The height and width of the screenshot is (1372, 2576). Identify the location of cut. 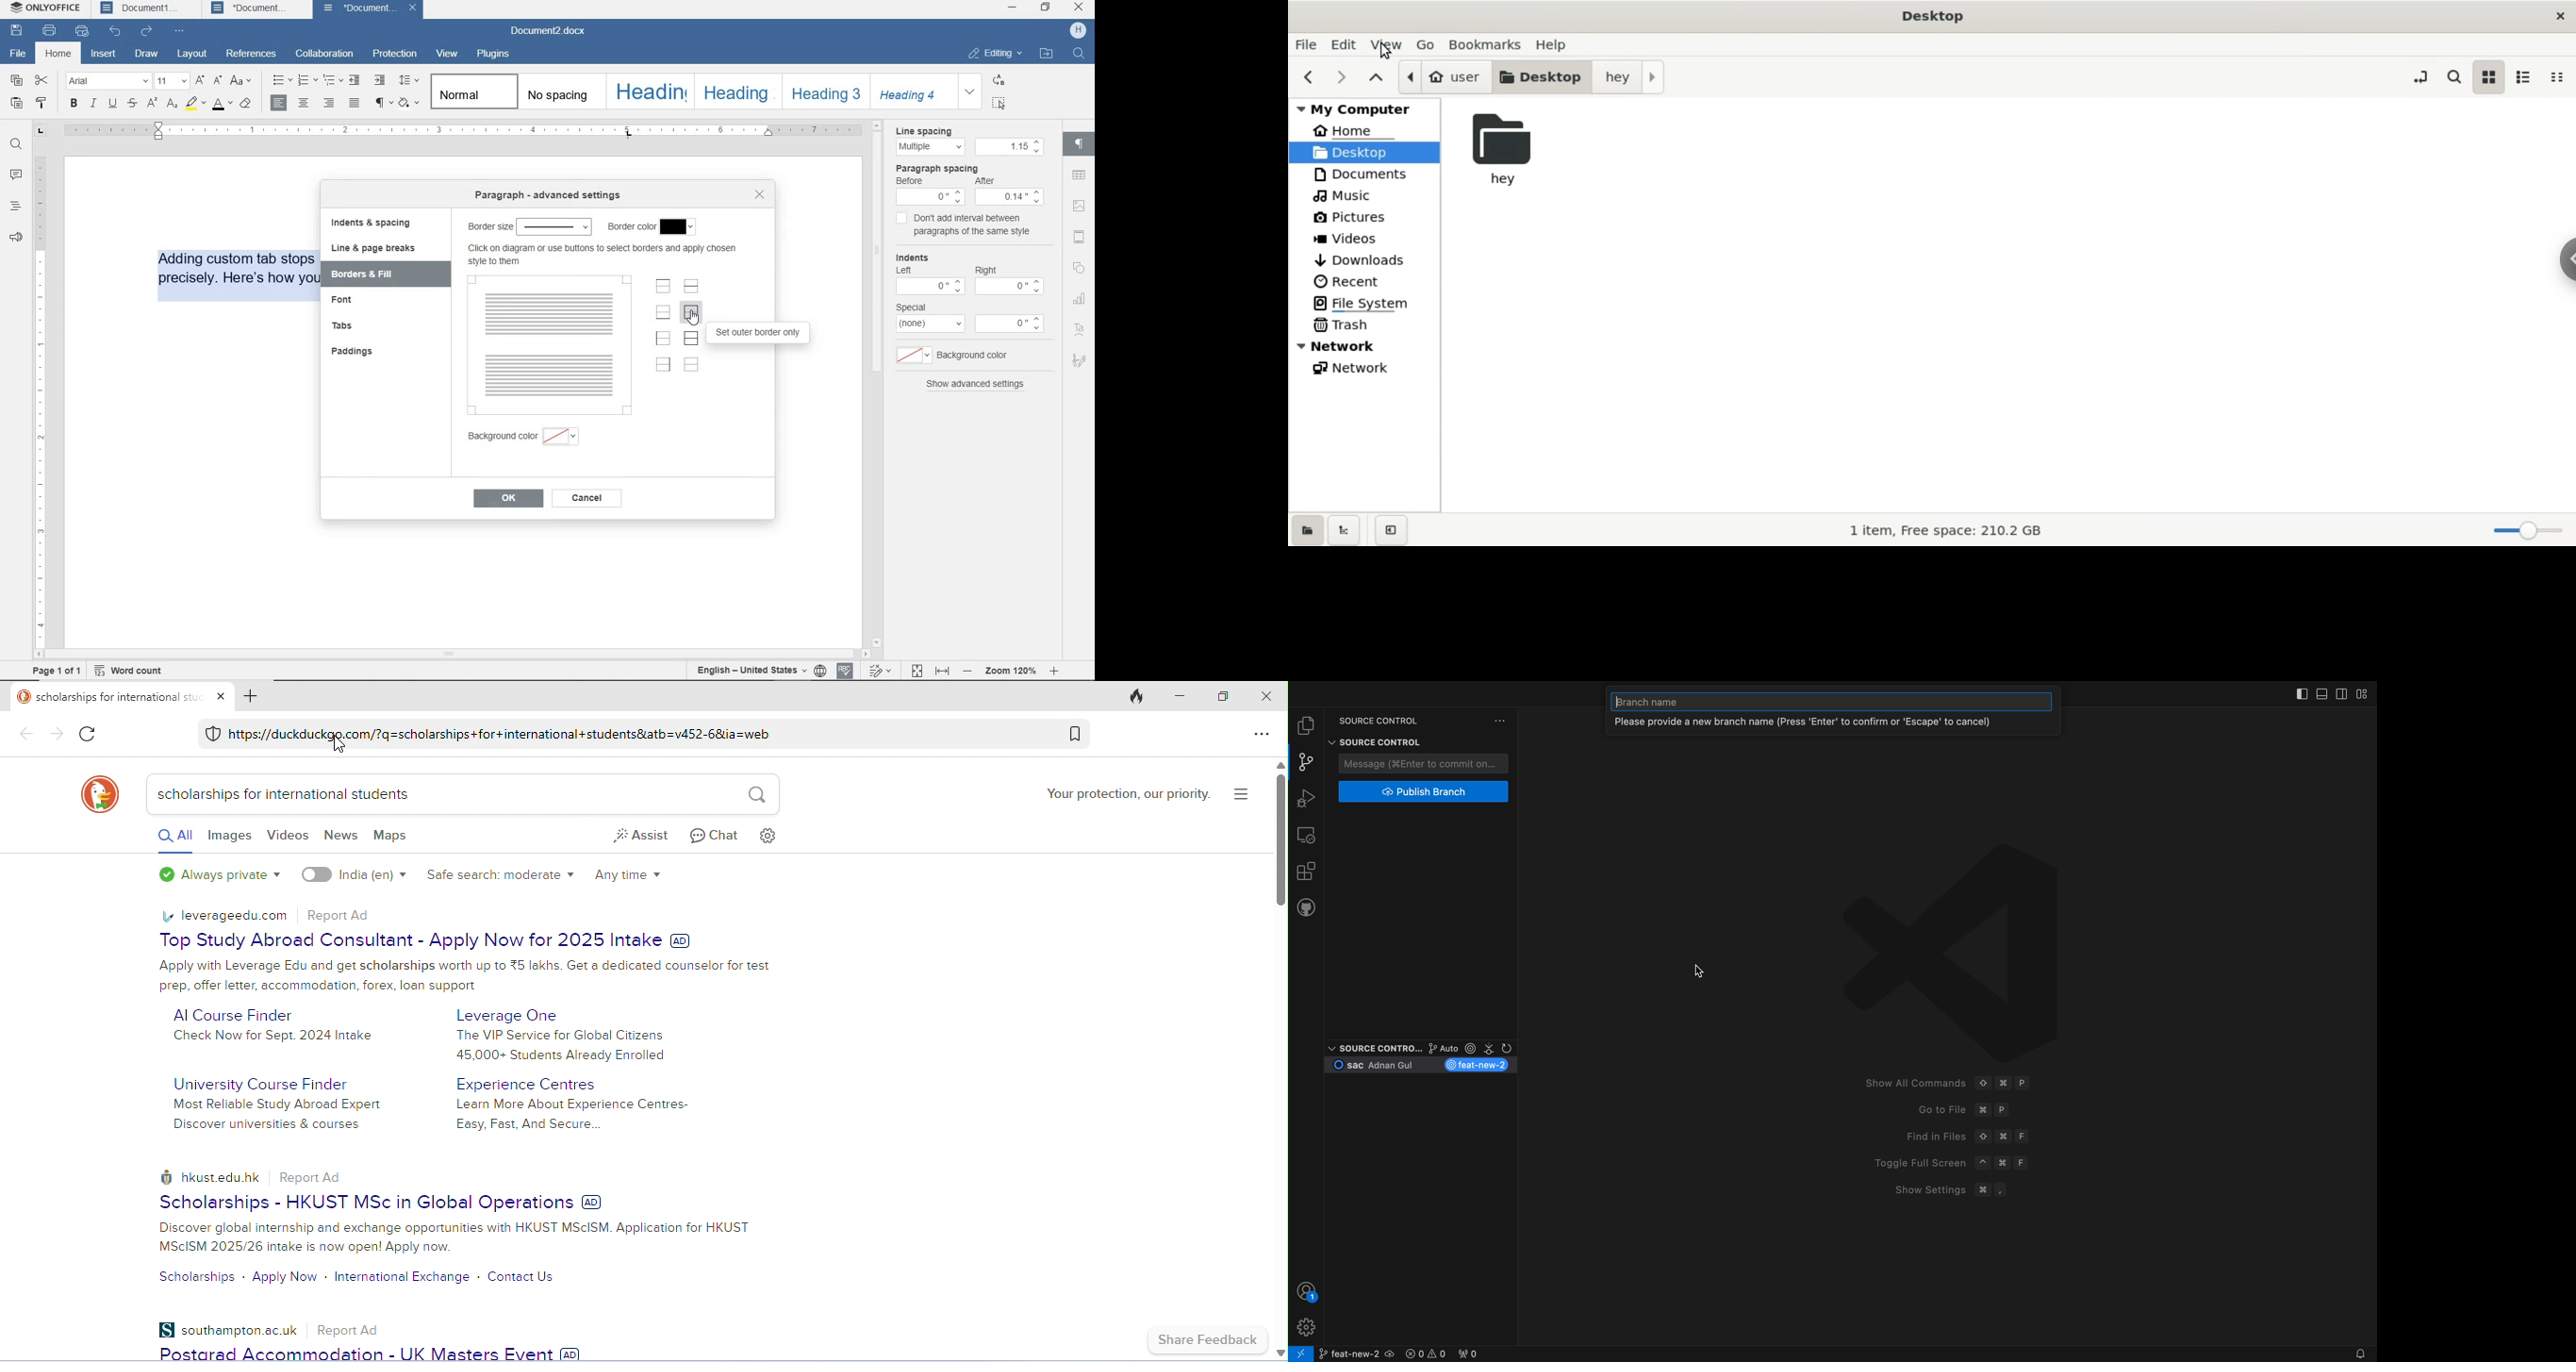
(41, 82).